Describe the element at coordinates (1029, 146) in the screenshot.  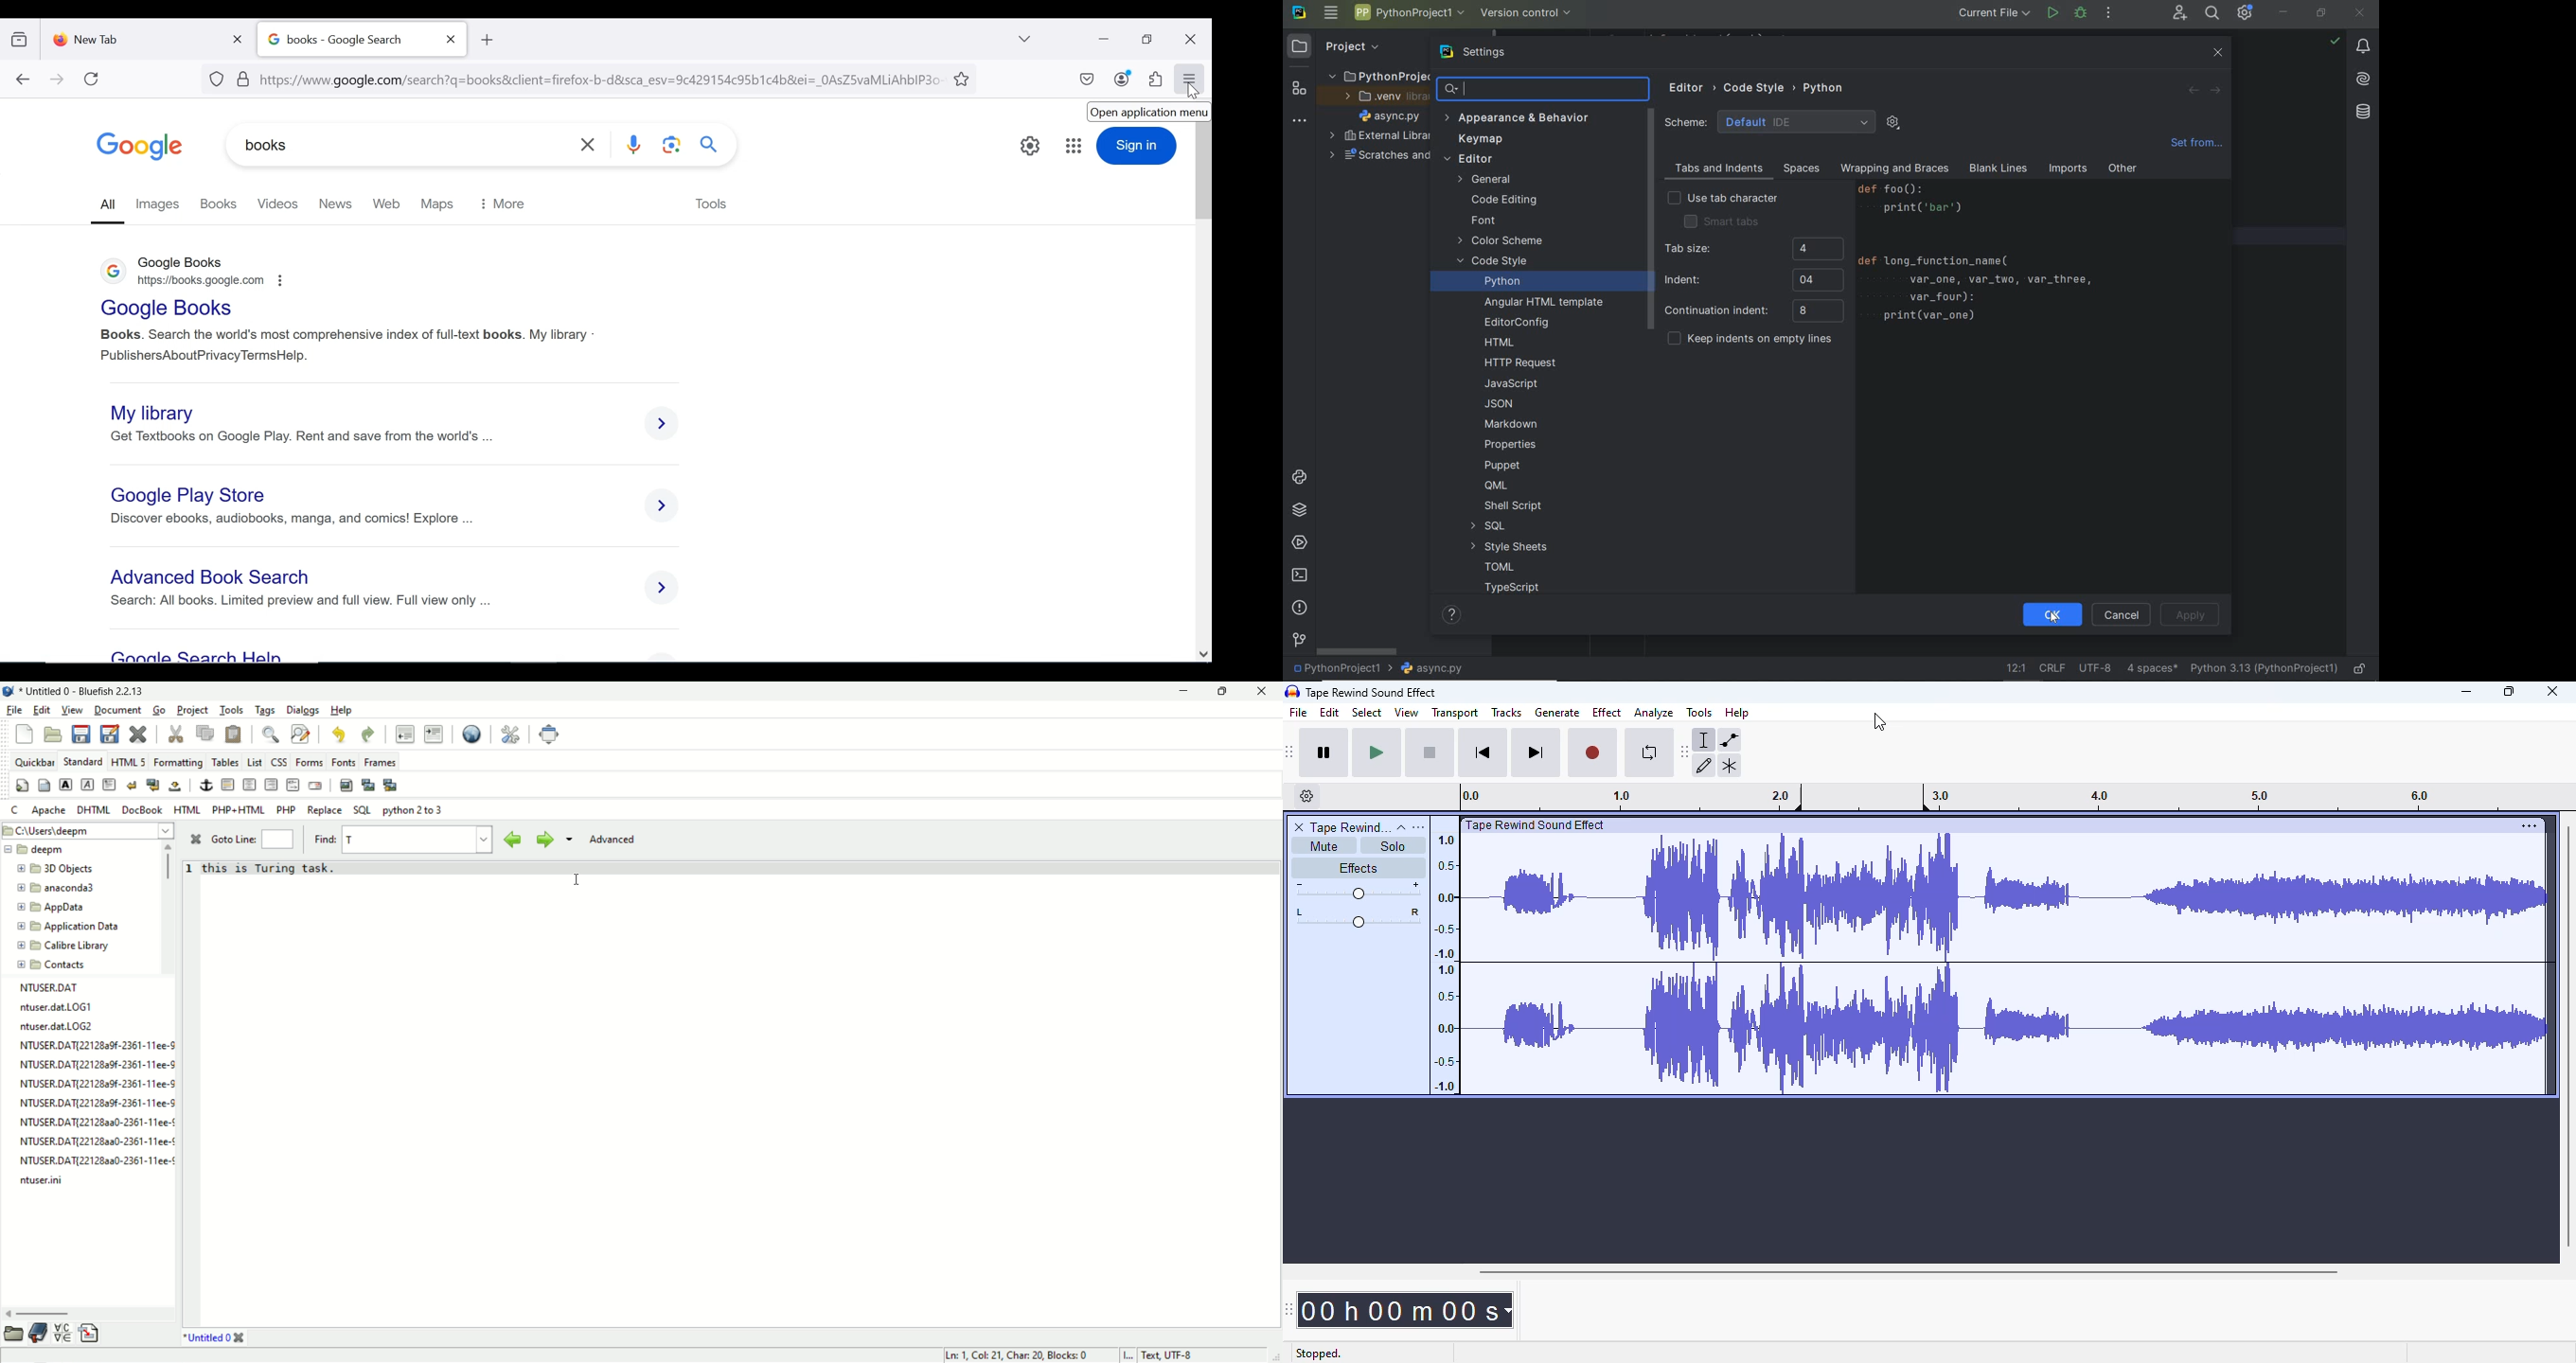
I see `quick settings` at that location.